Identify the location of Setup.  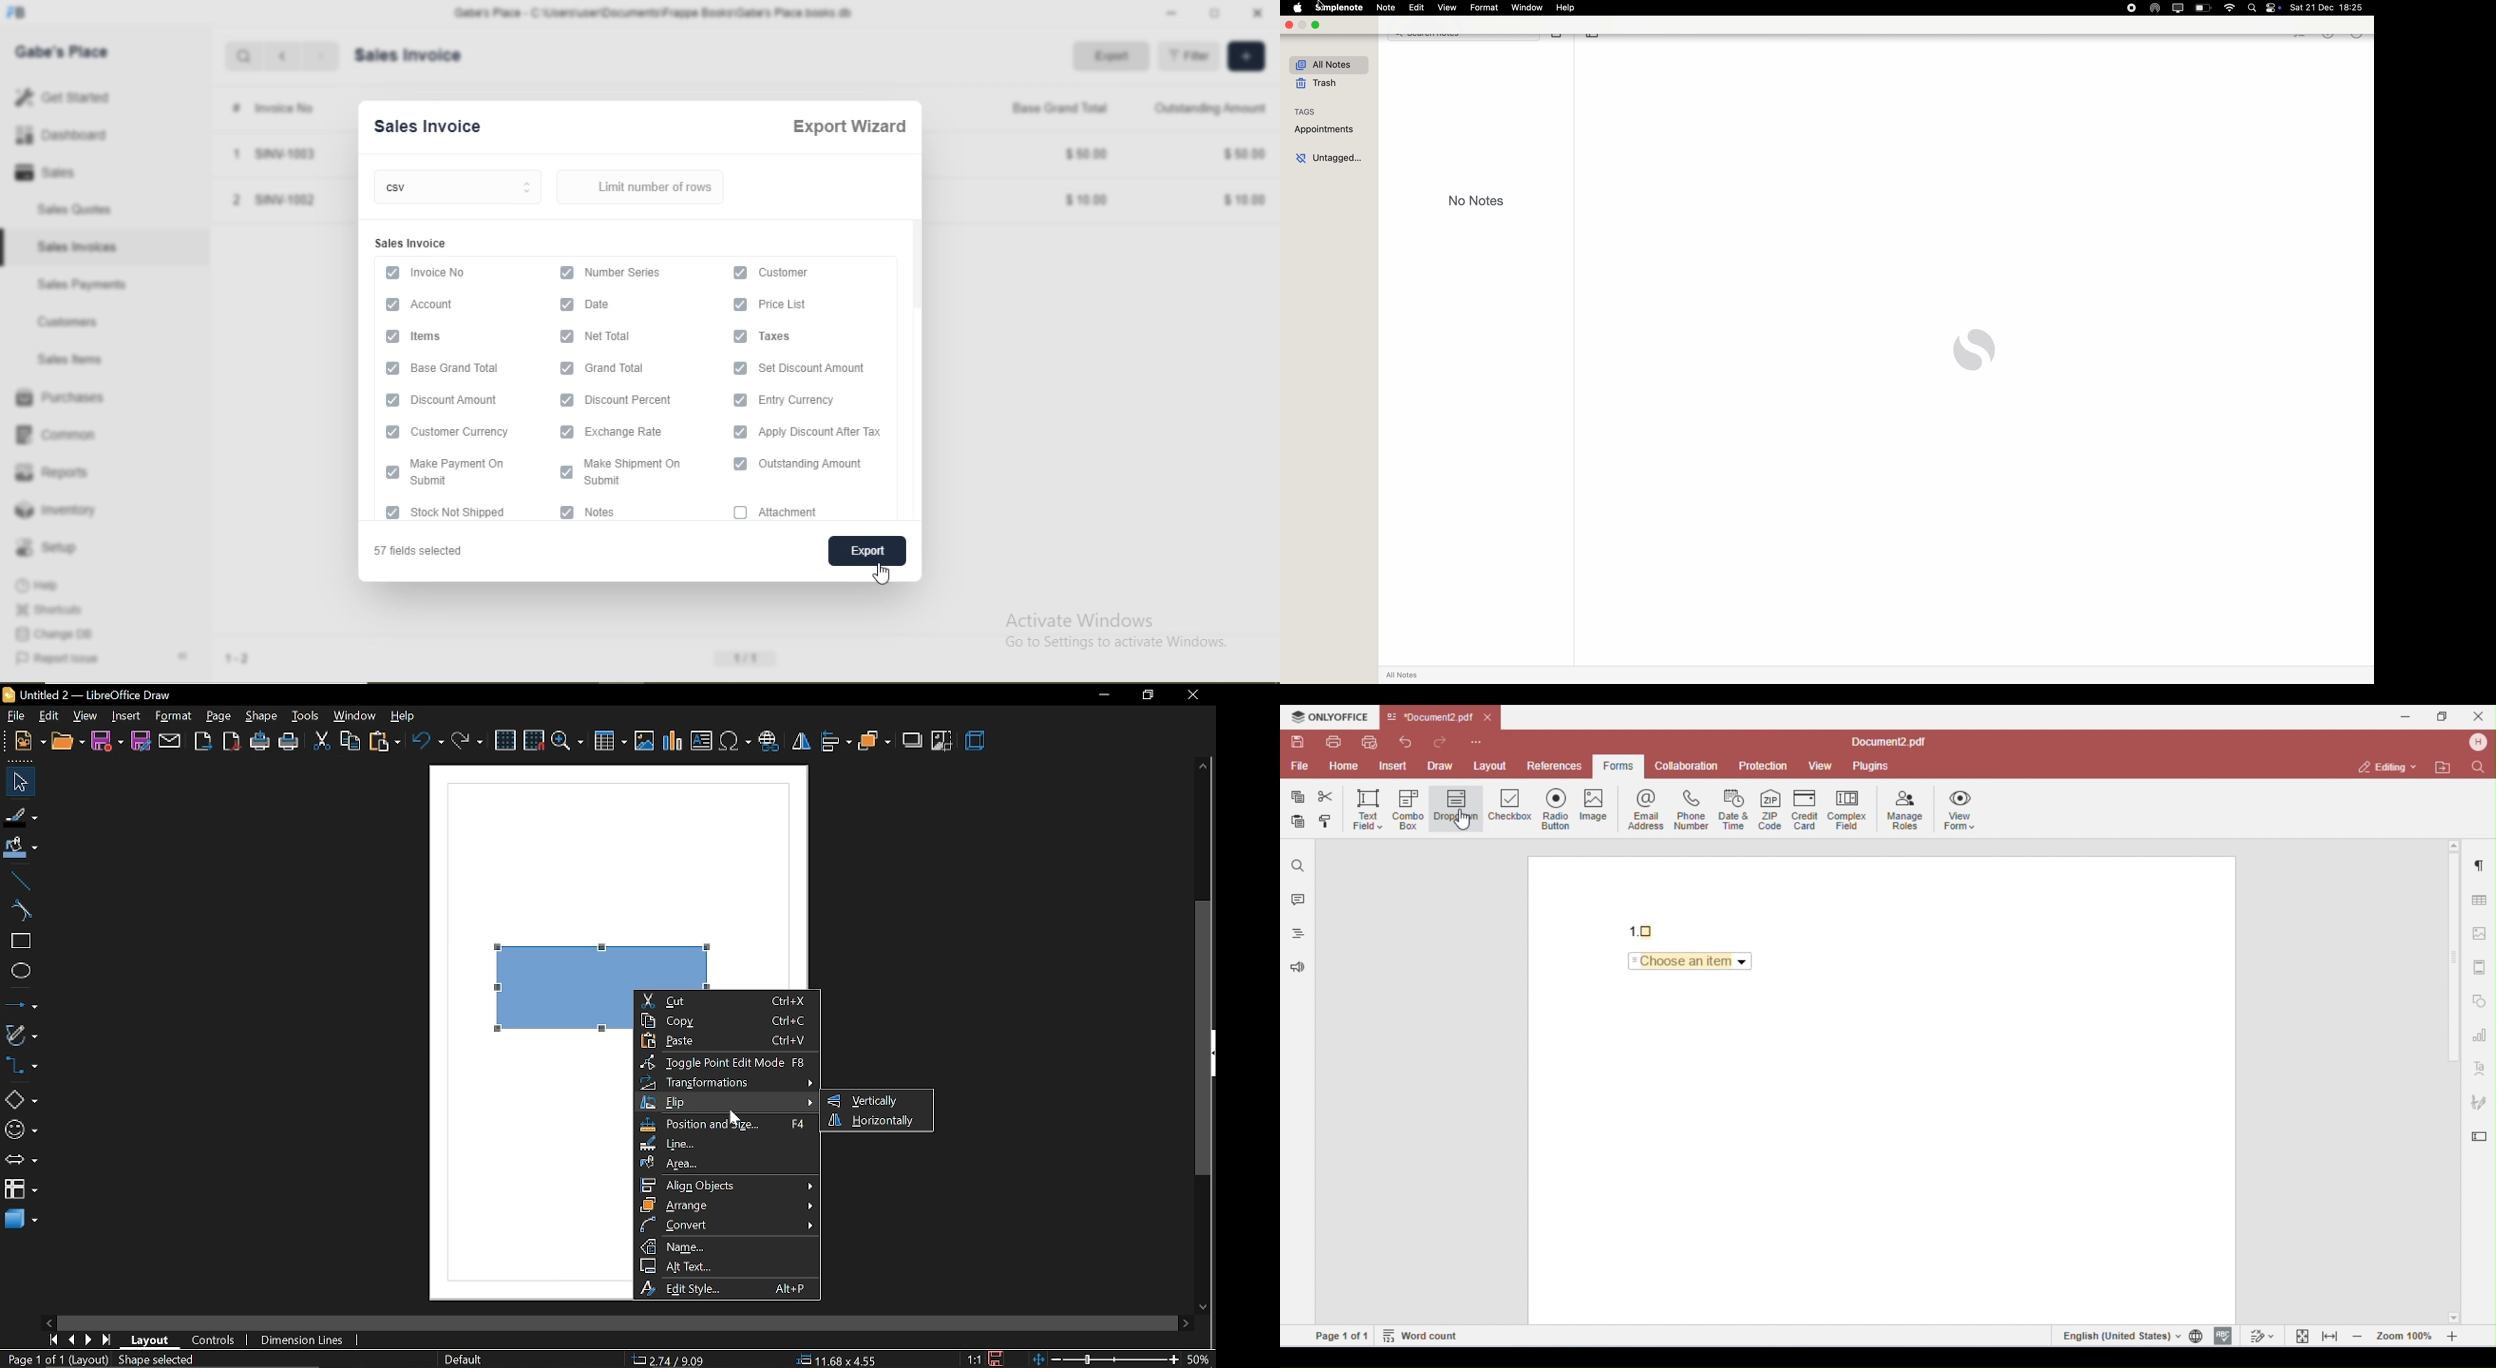
(54, 547).